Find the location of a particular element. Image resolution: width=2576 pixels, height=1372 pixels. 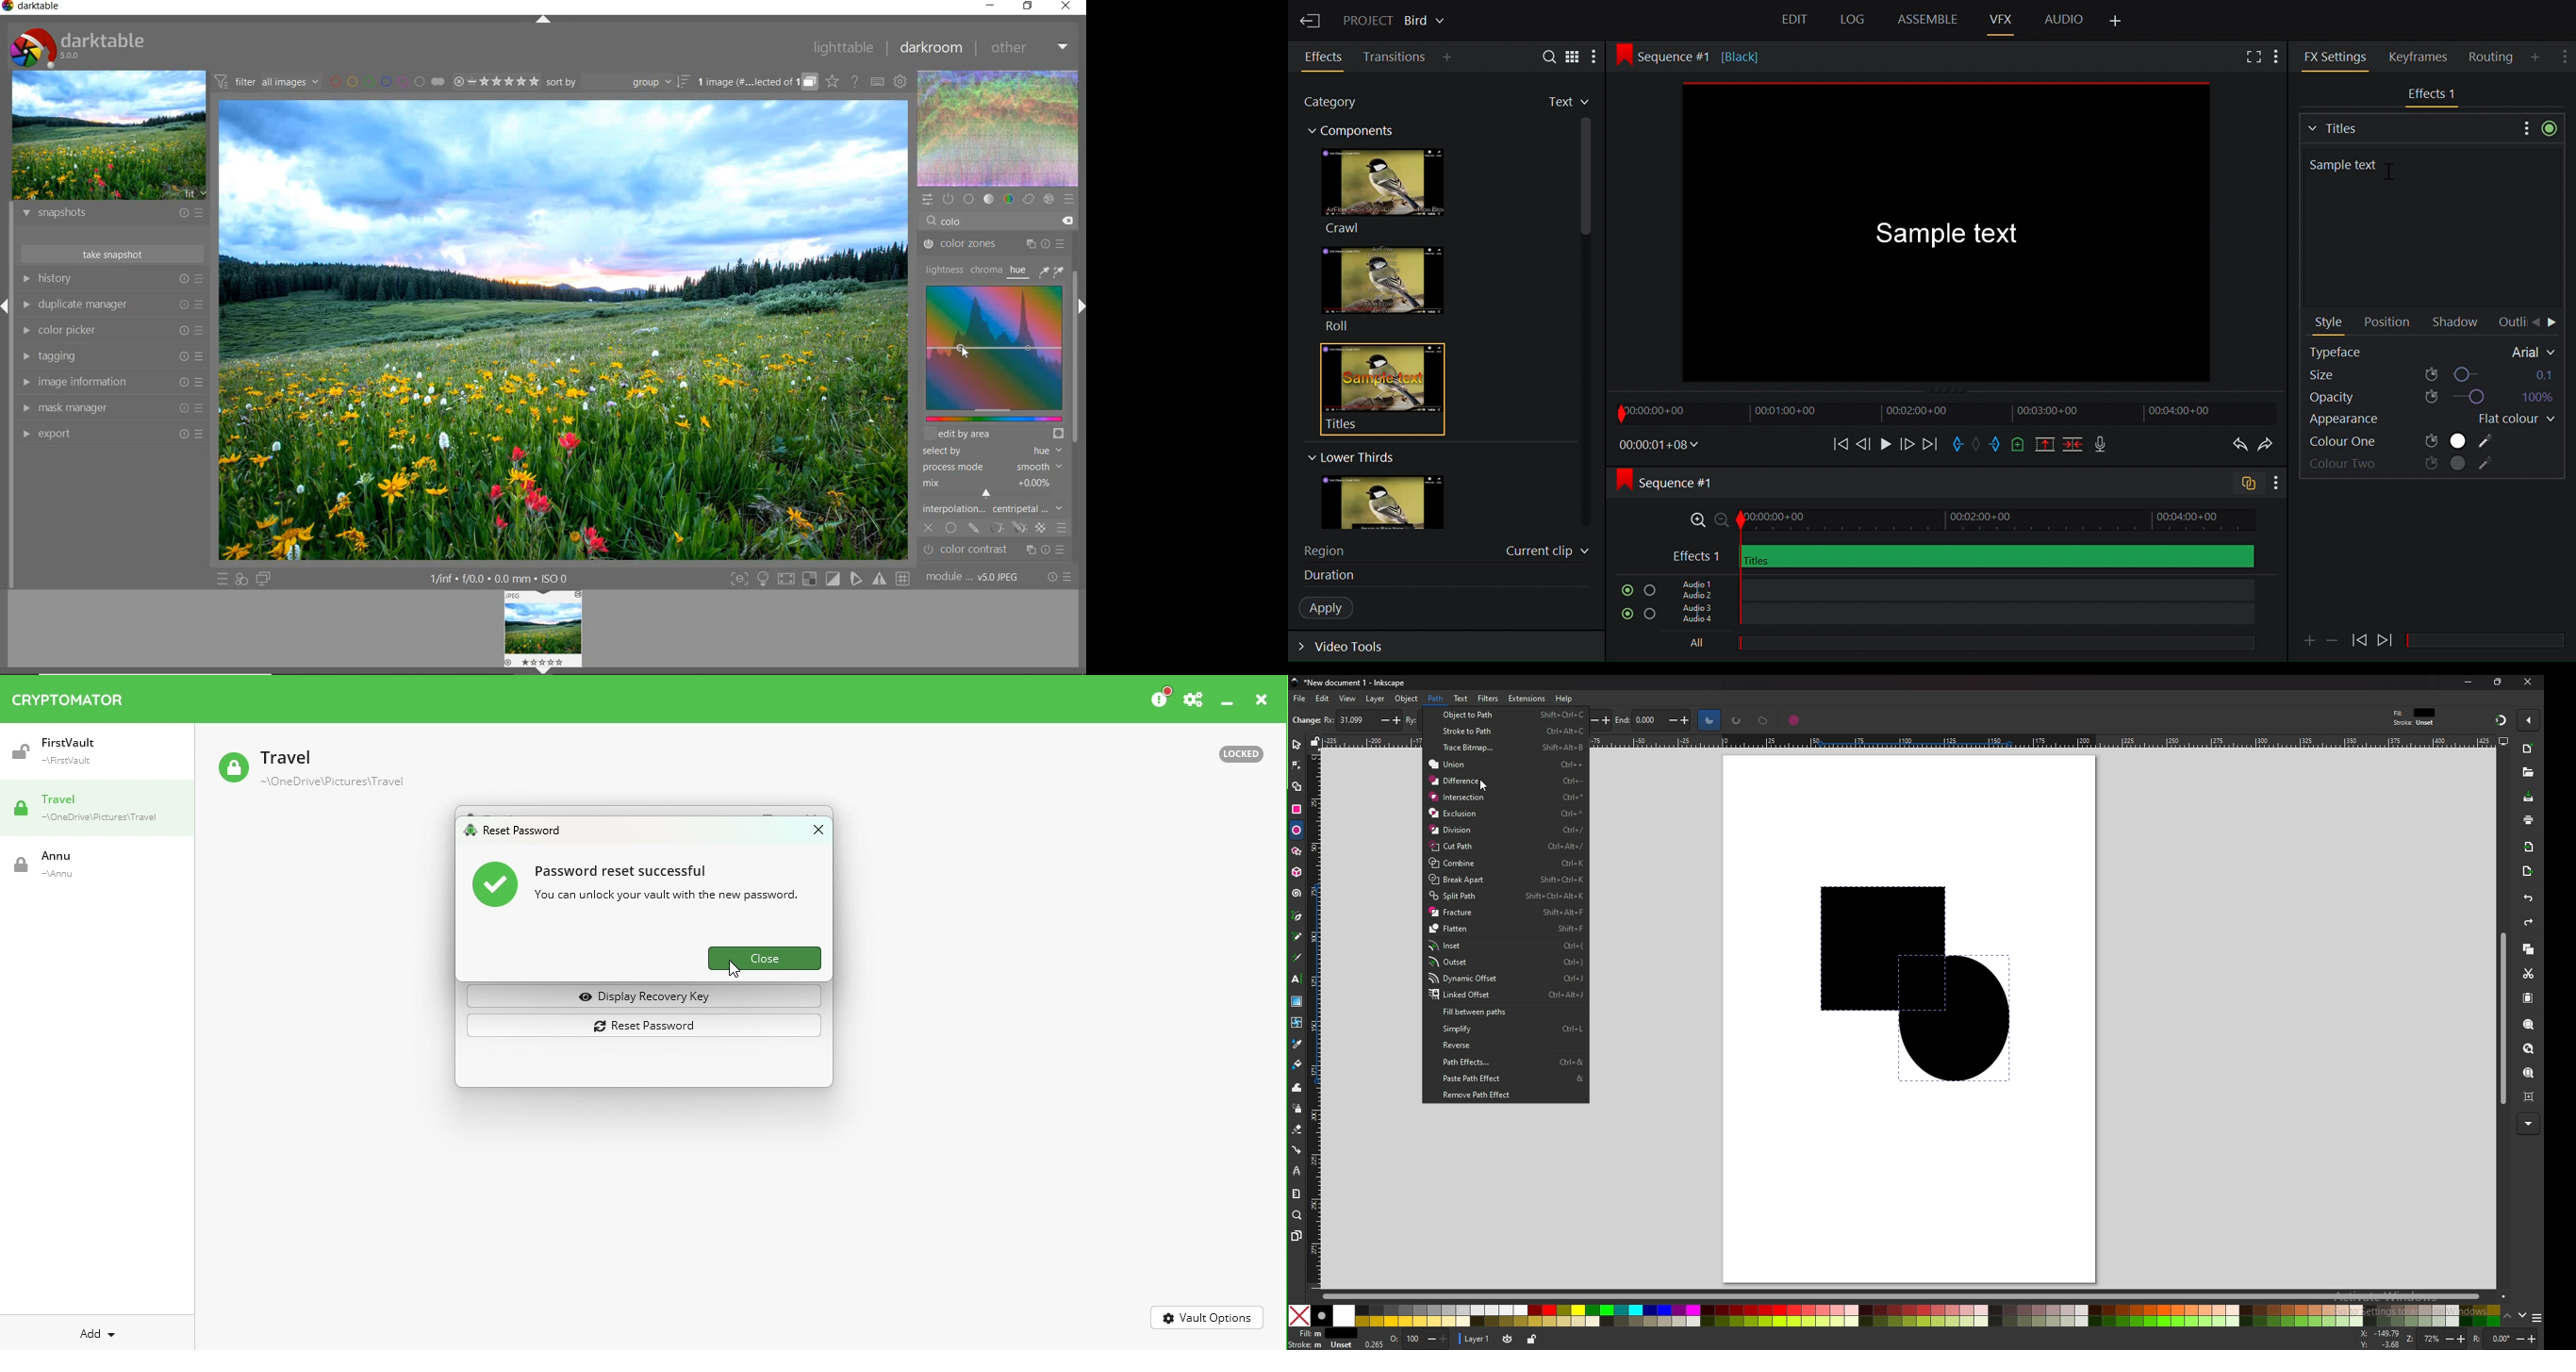

Effects is located at coordinates (1326, 57).